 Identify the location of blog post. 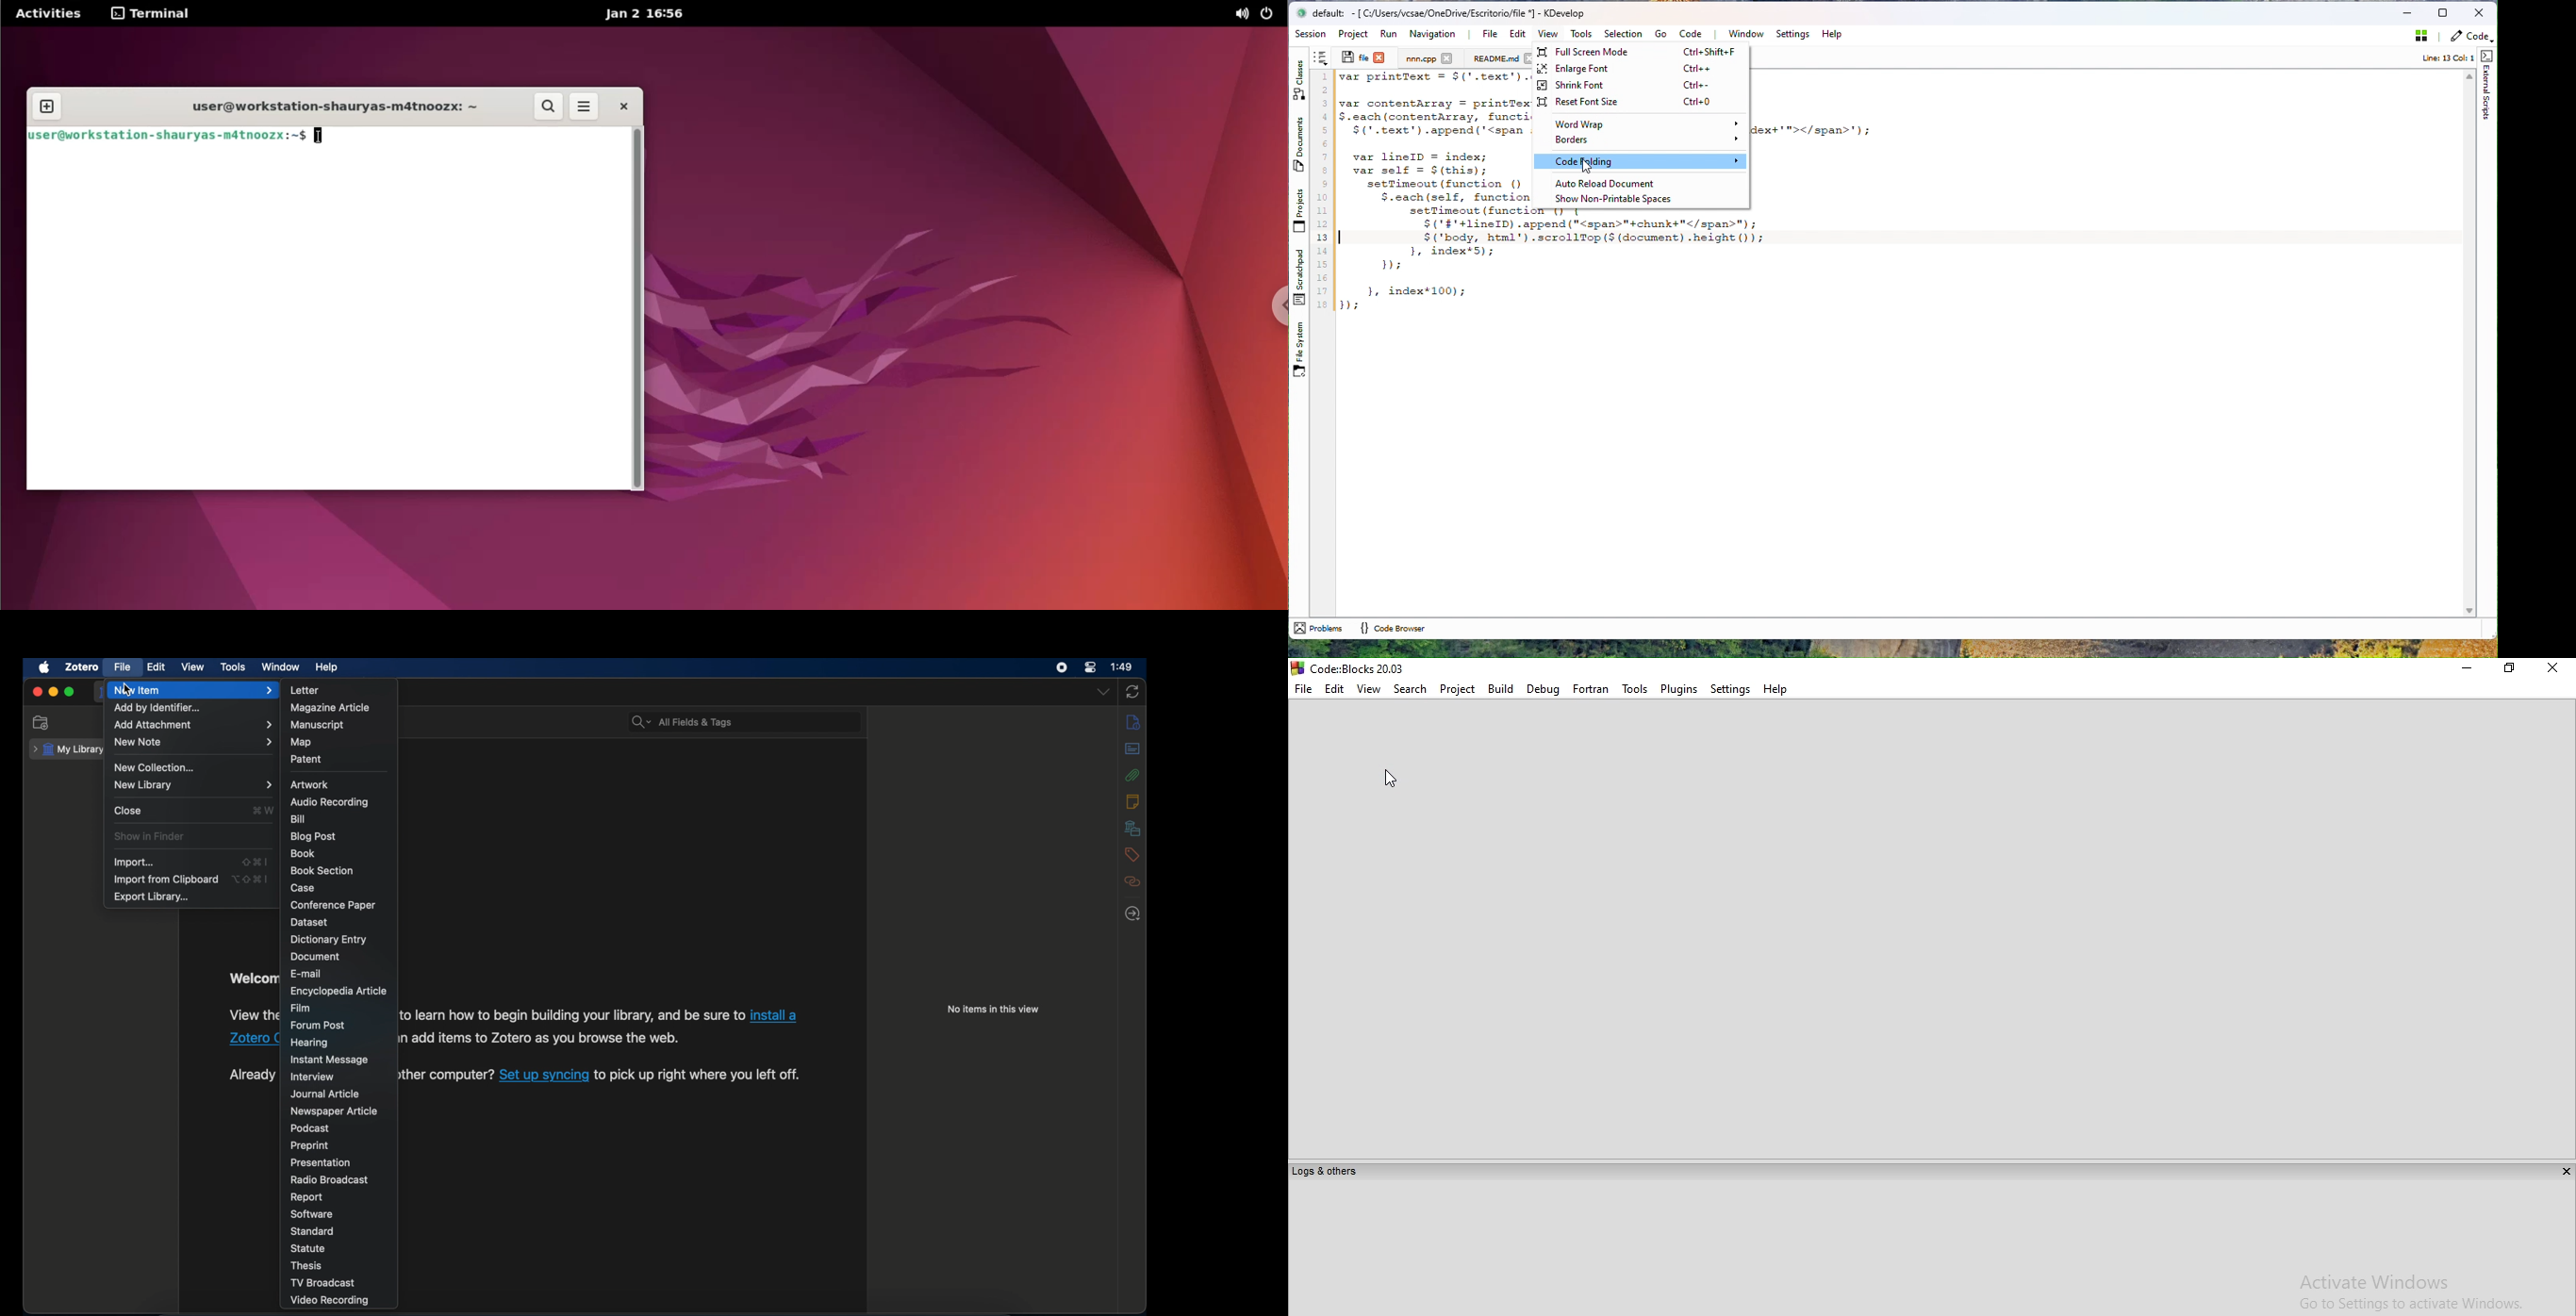
(314, 837).